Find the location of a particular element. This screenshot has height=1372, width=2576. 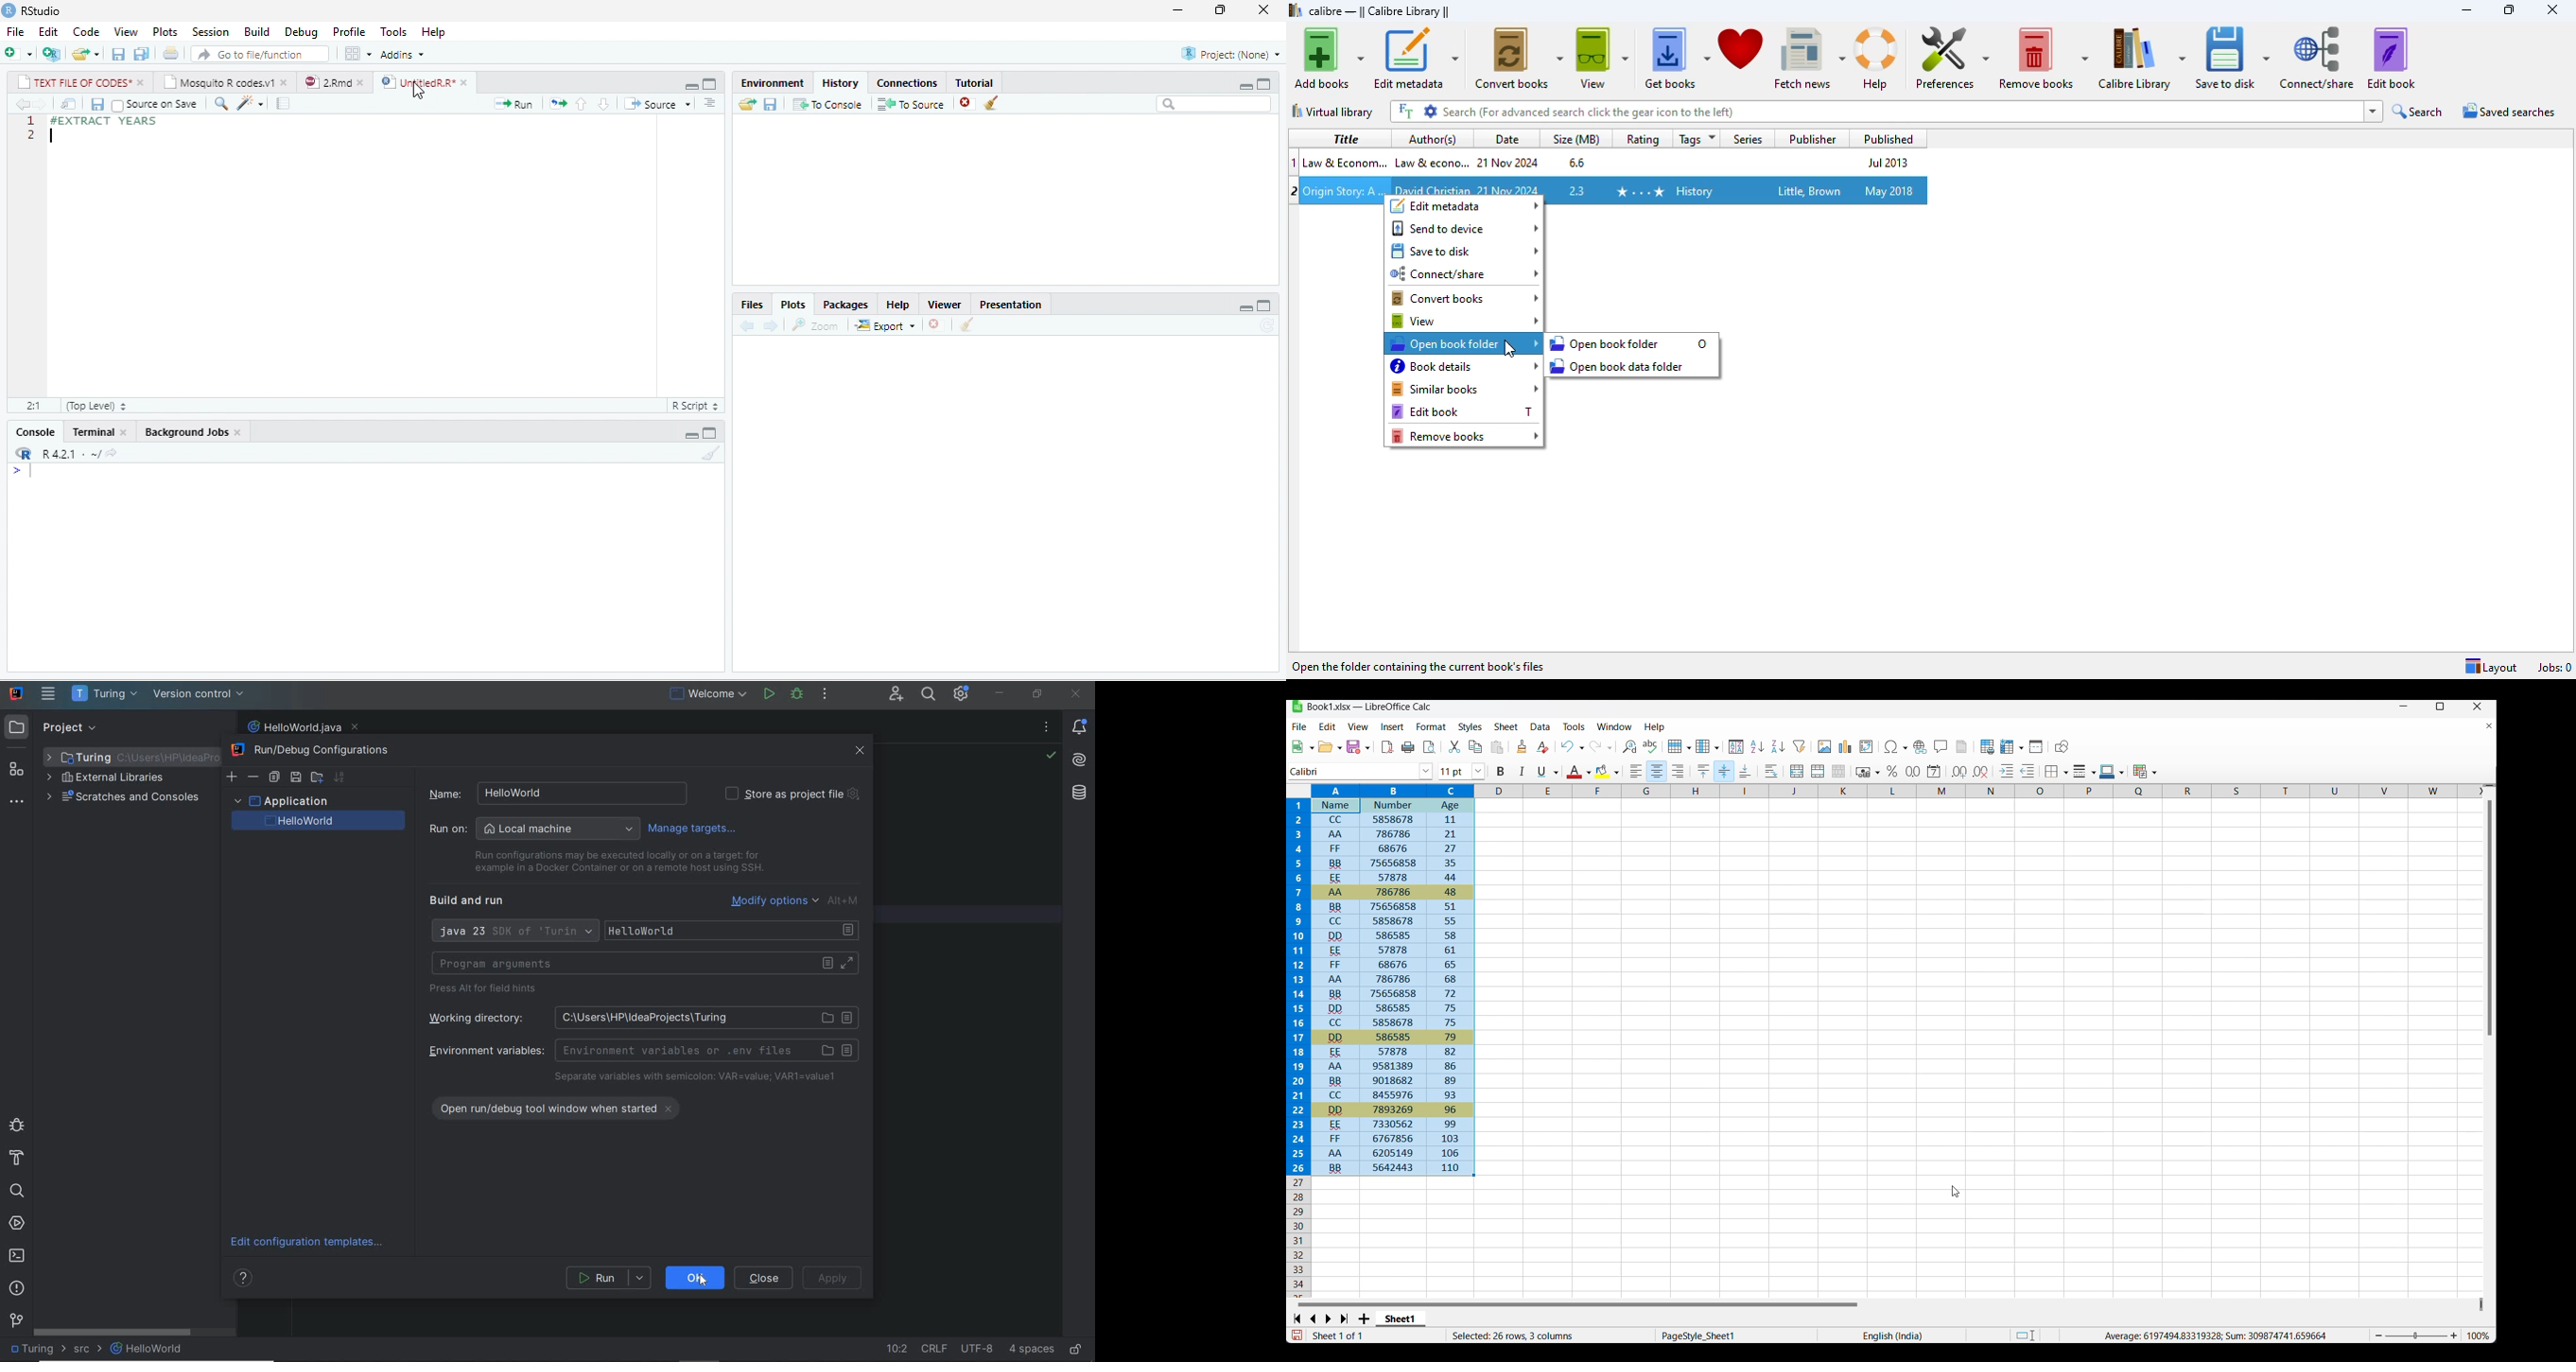

Debug is located at coordinates (303, 32).